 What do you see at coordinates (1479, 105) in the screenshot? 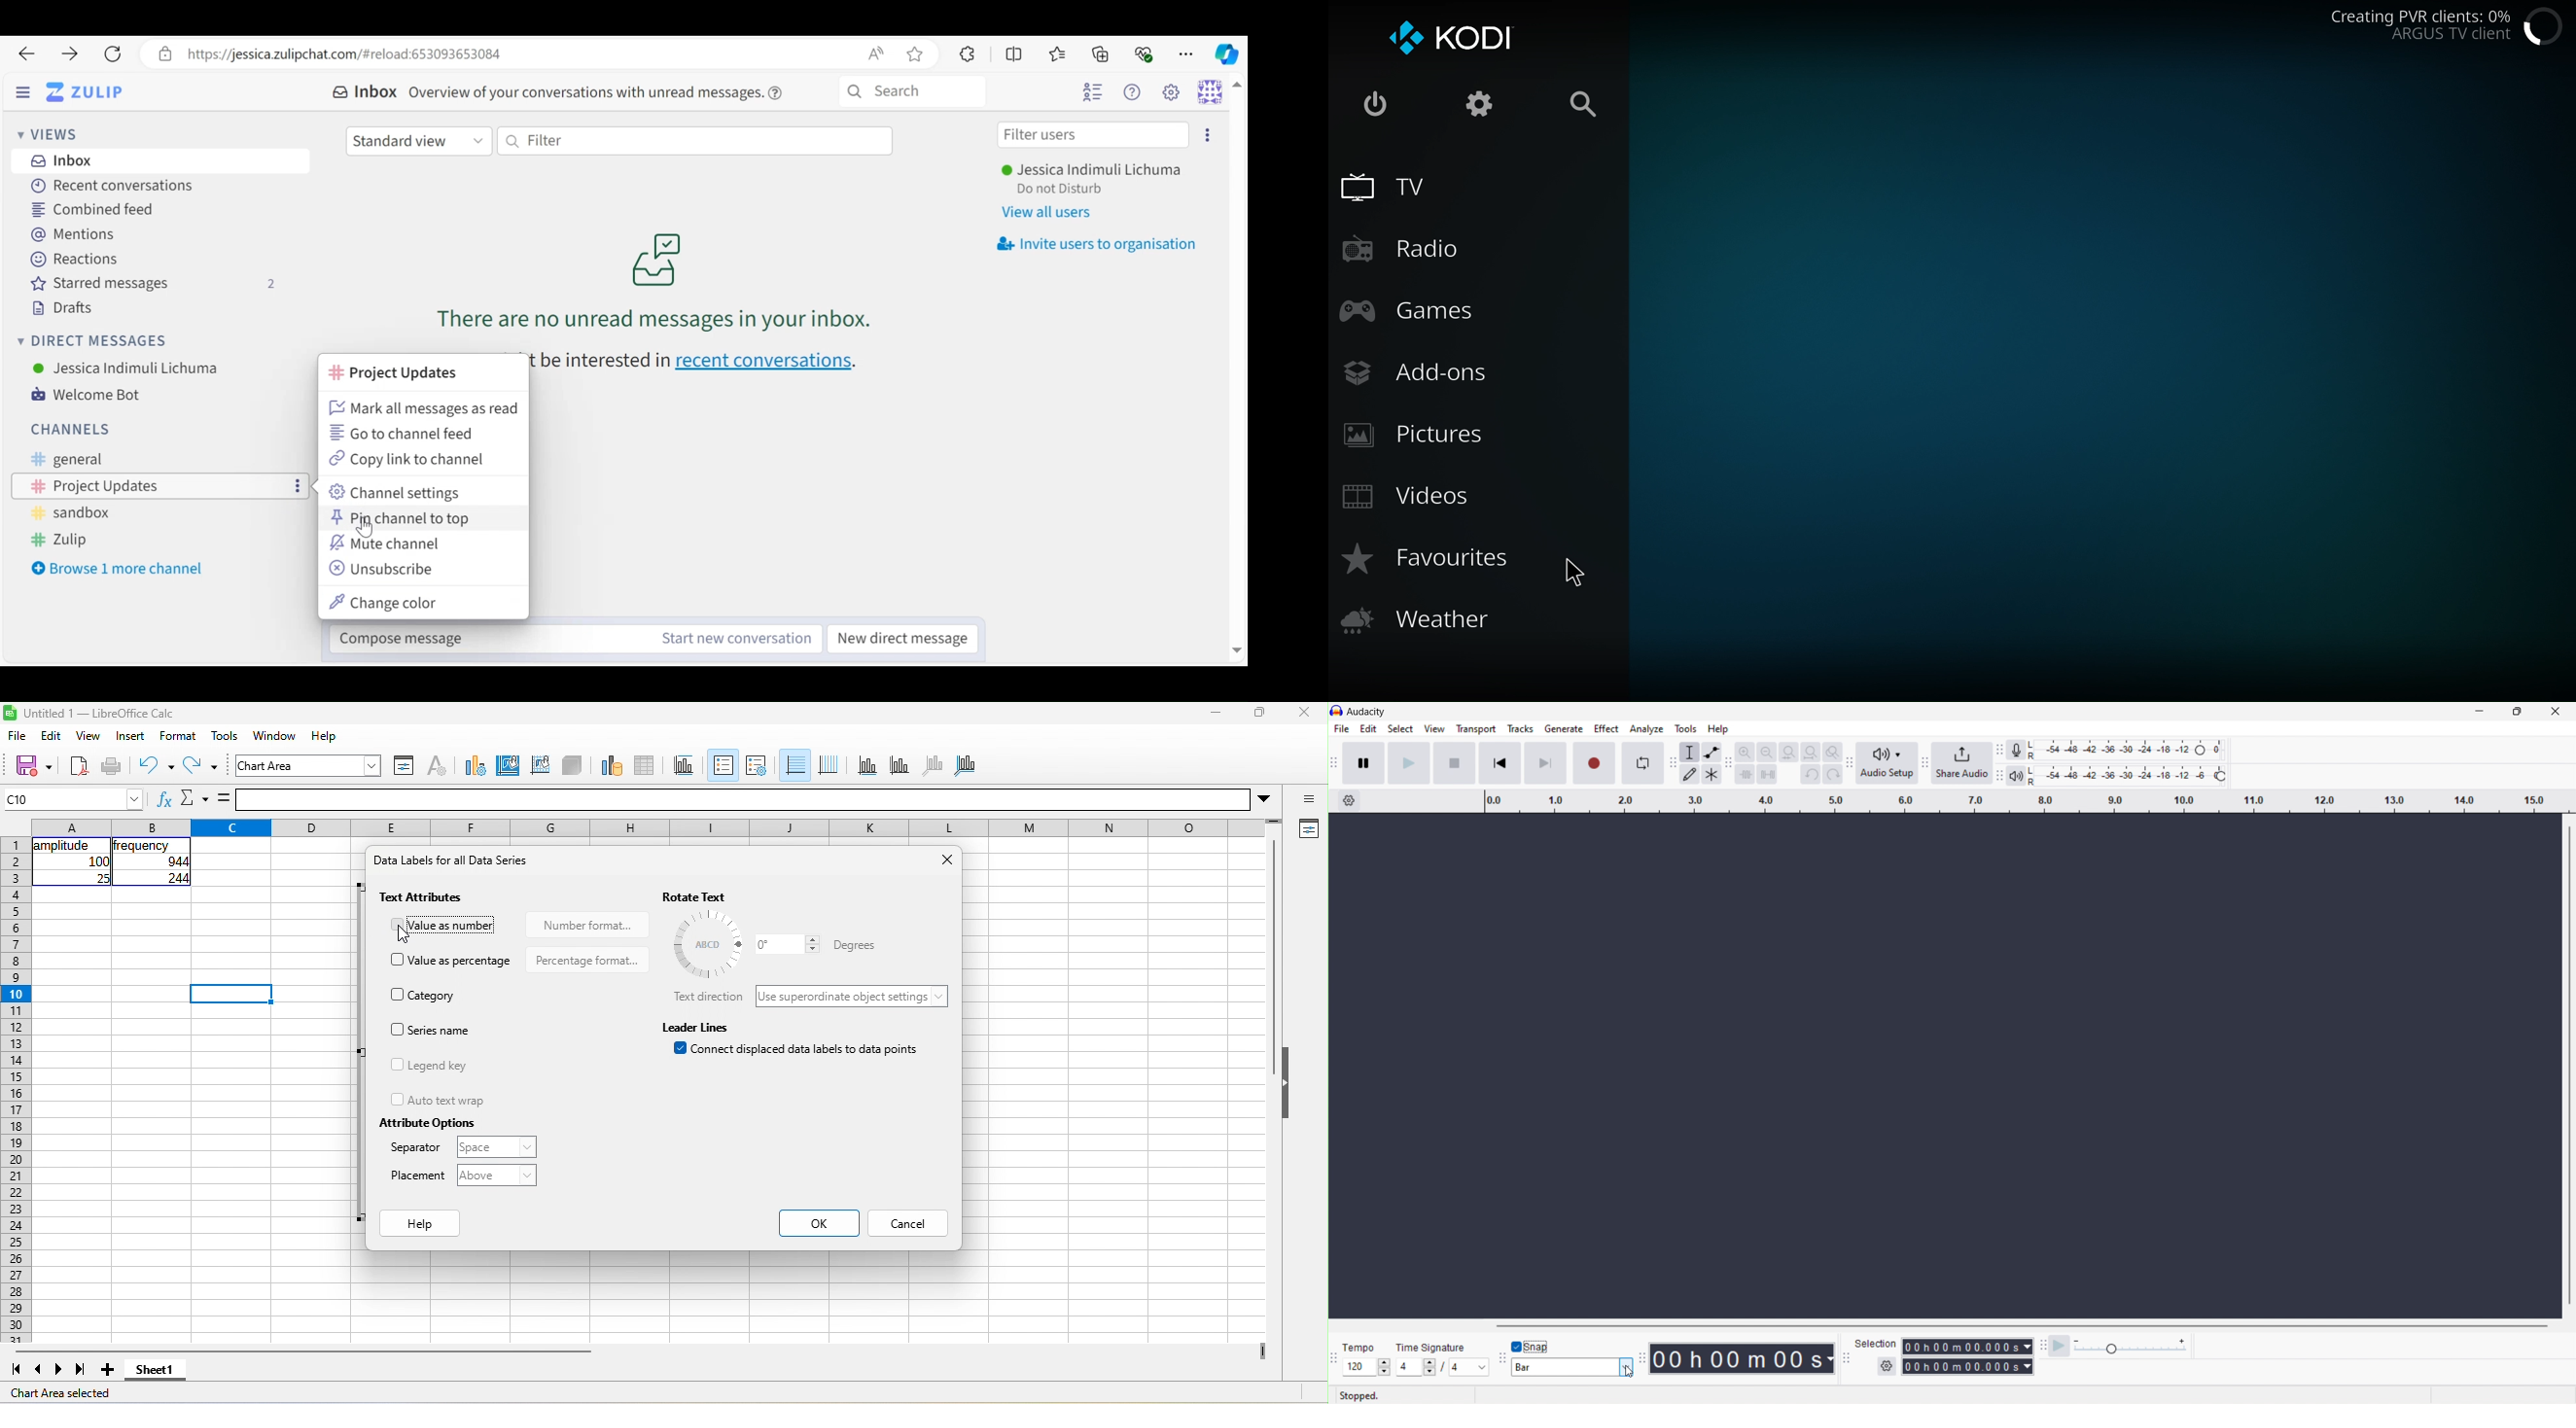
I see `setting` at bounding box center [1479, 105].